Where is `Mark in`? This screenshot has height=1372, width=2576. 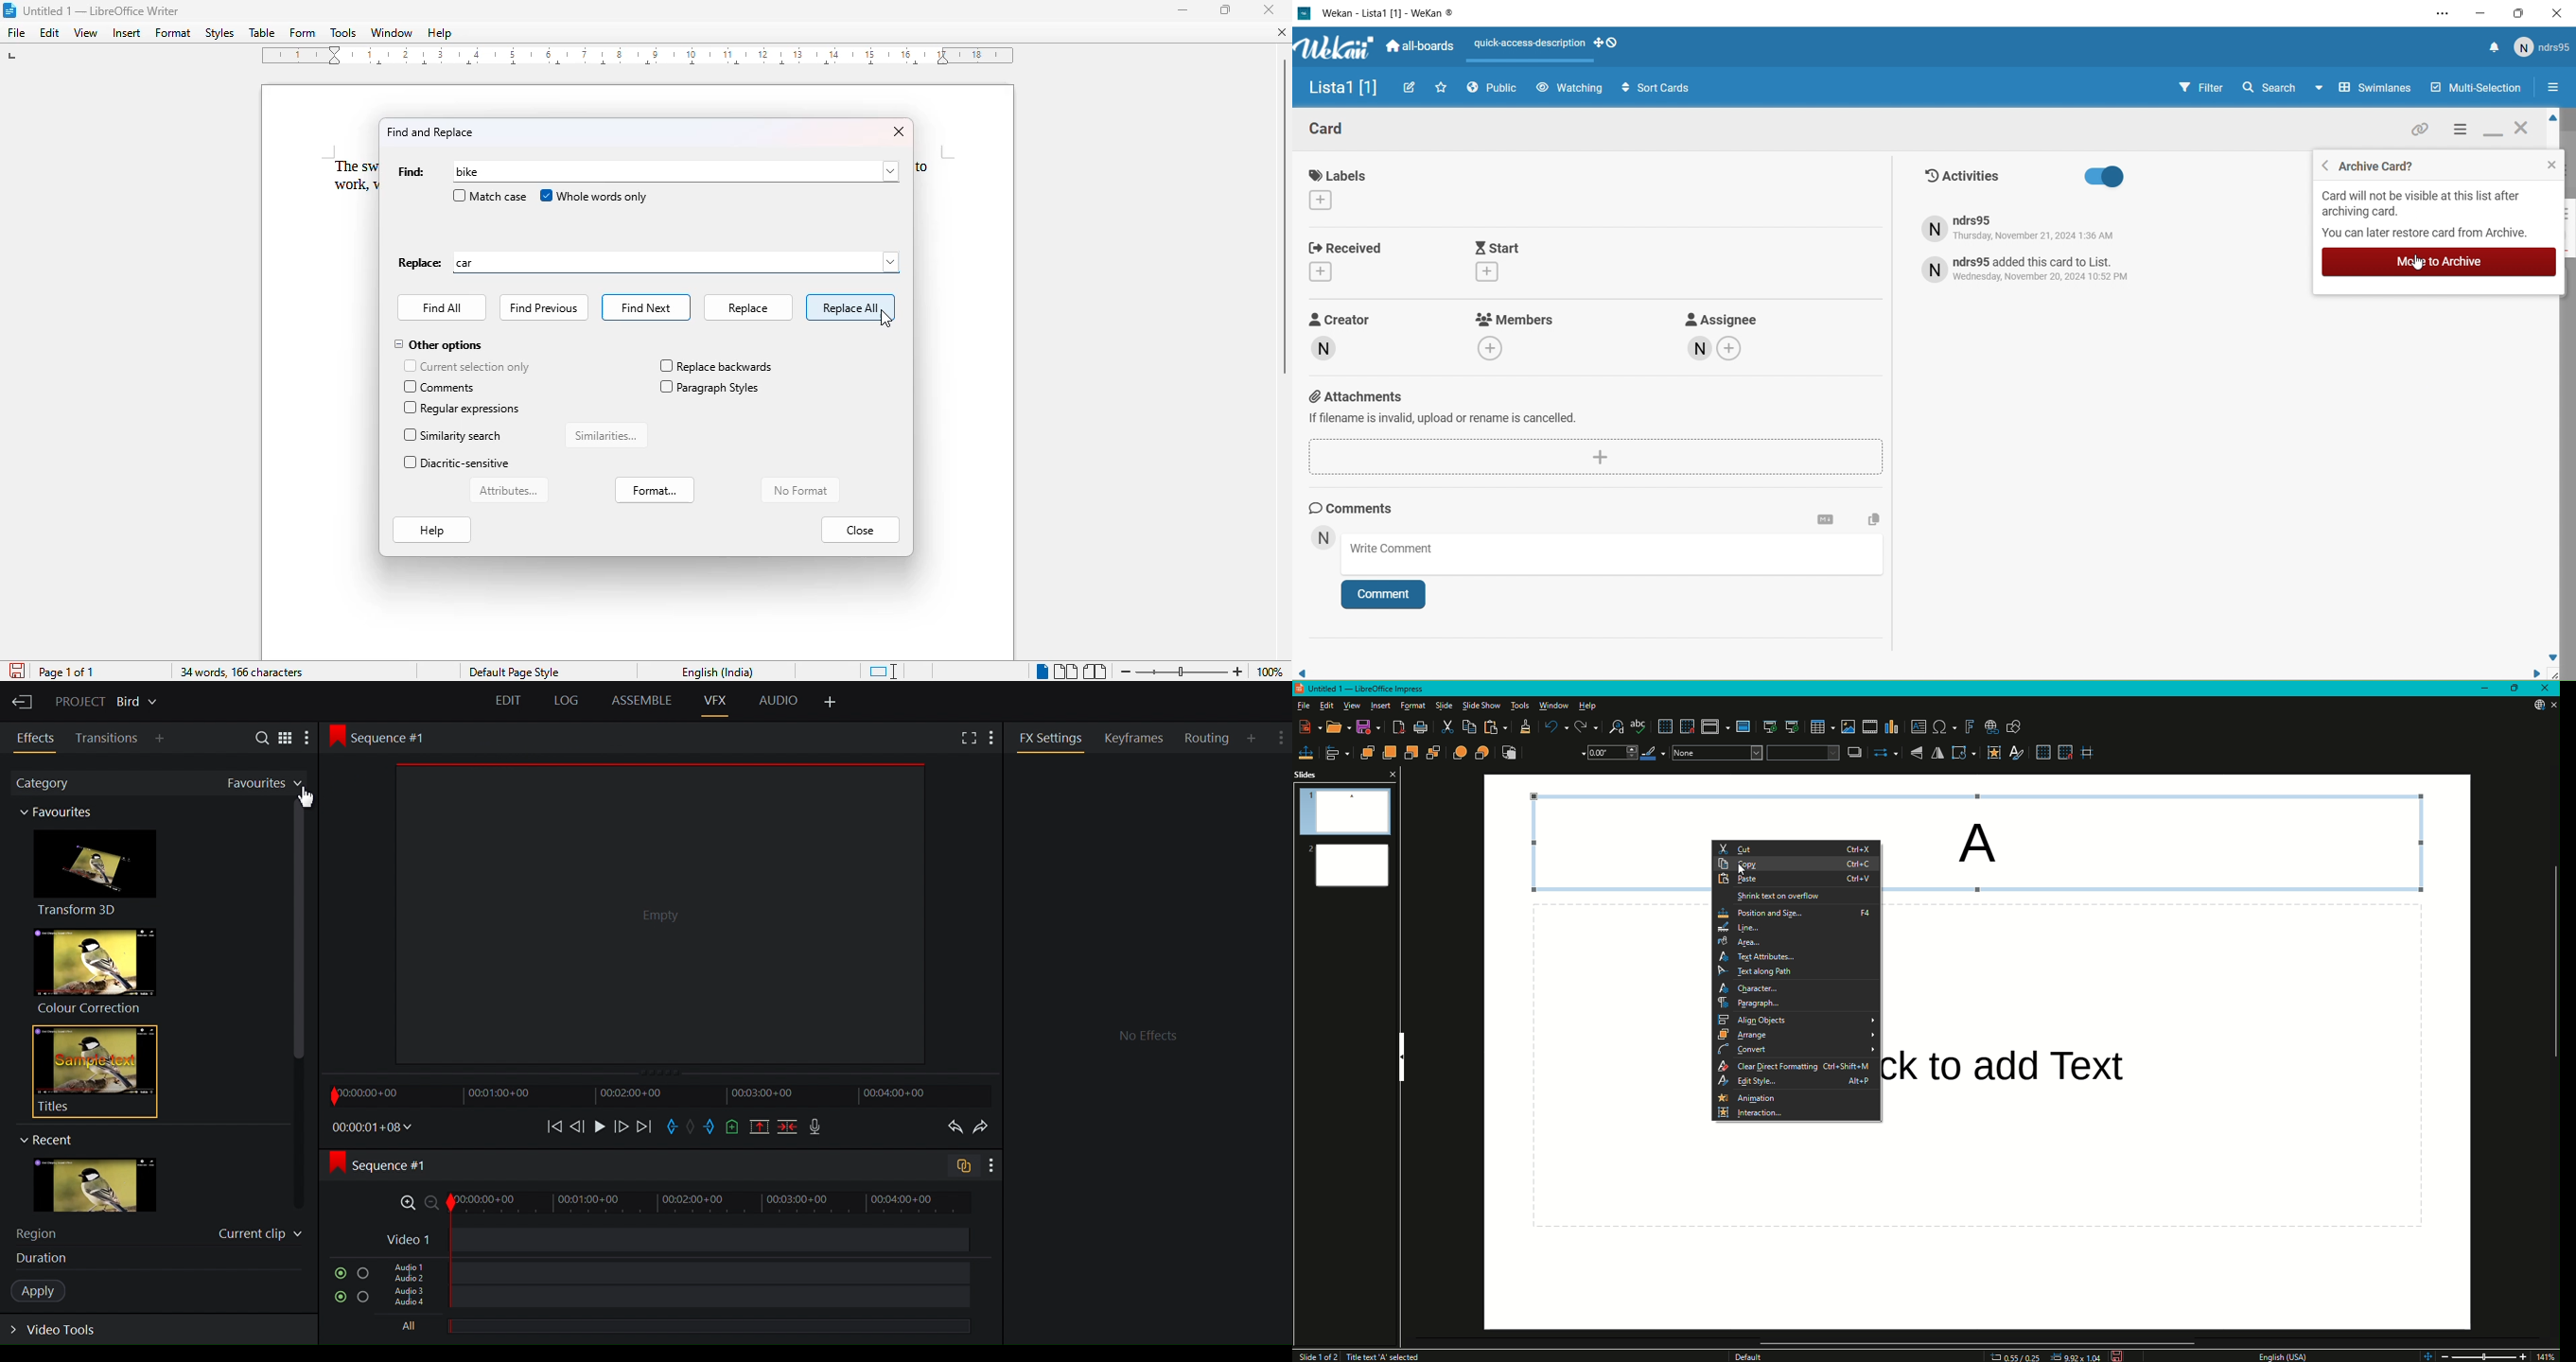 Mark in is located at coordinates (674, 1126).